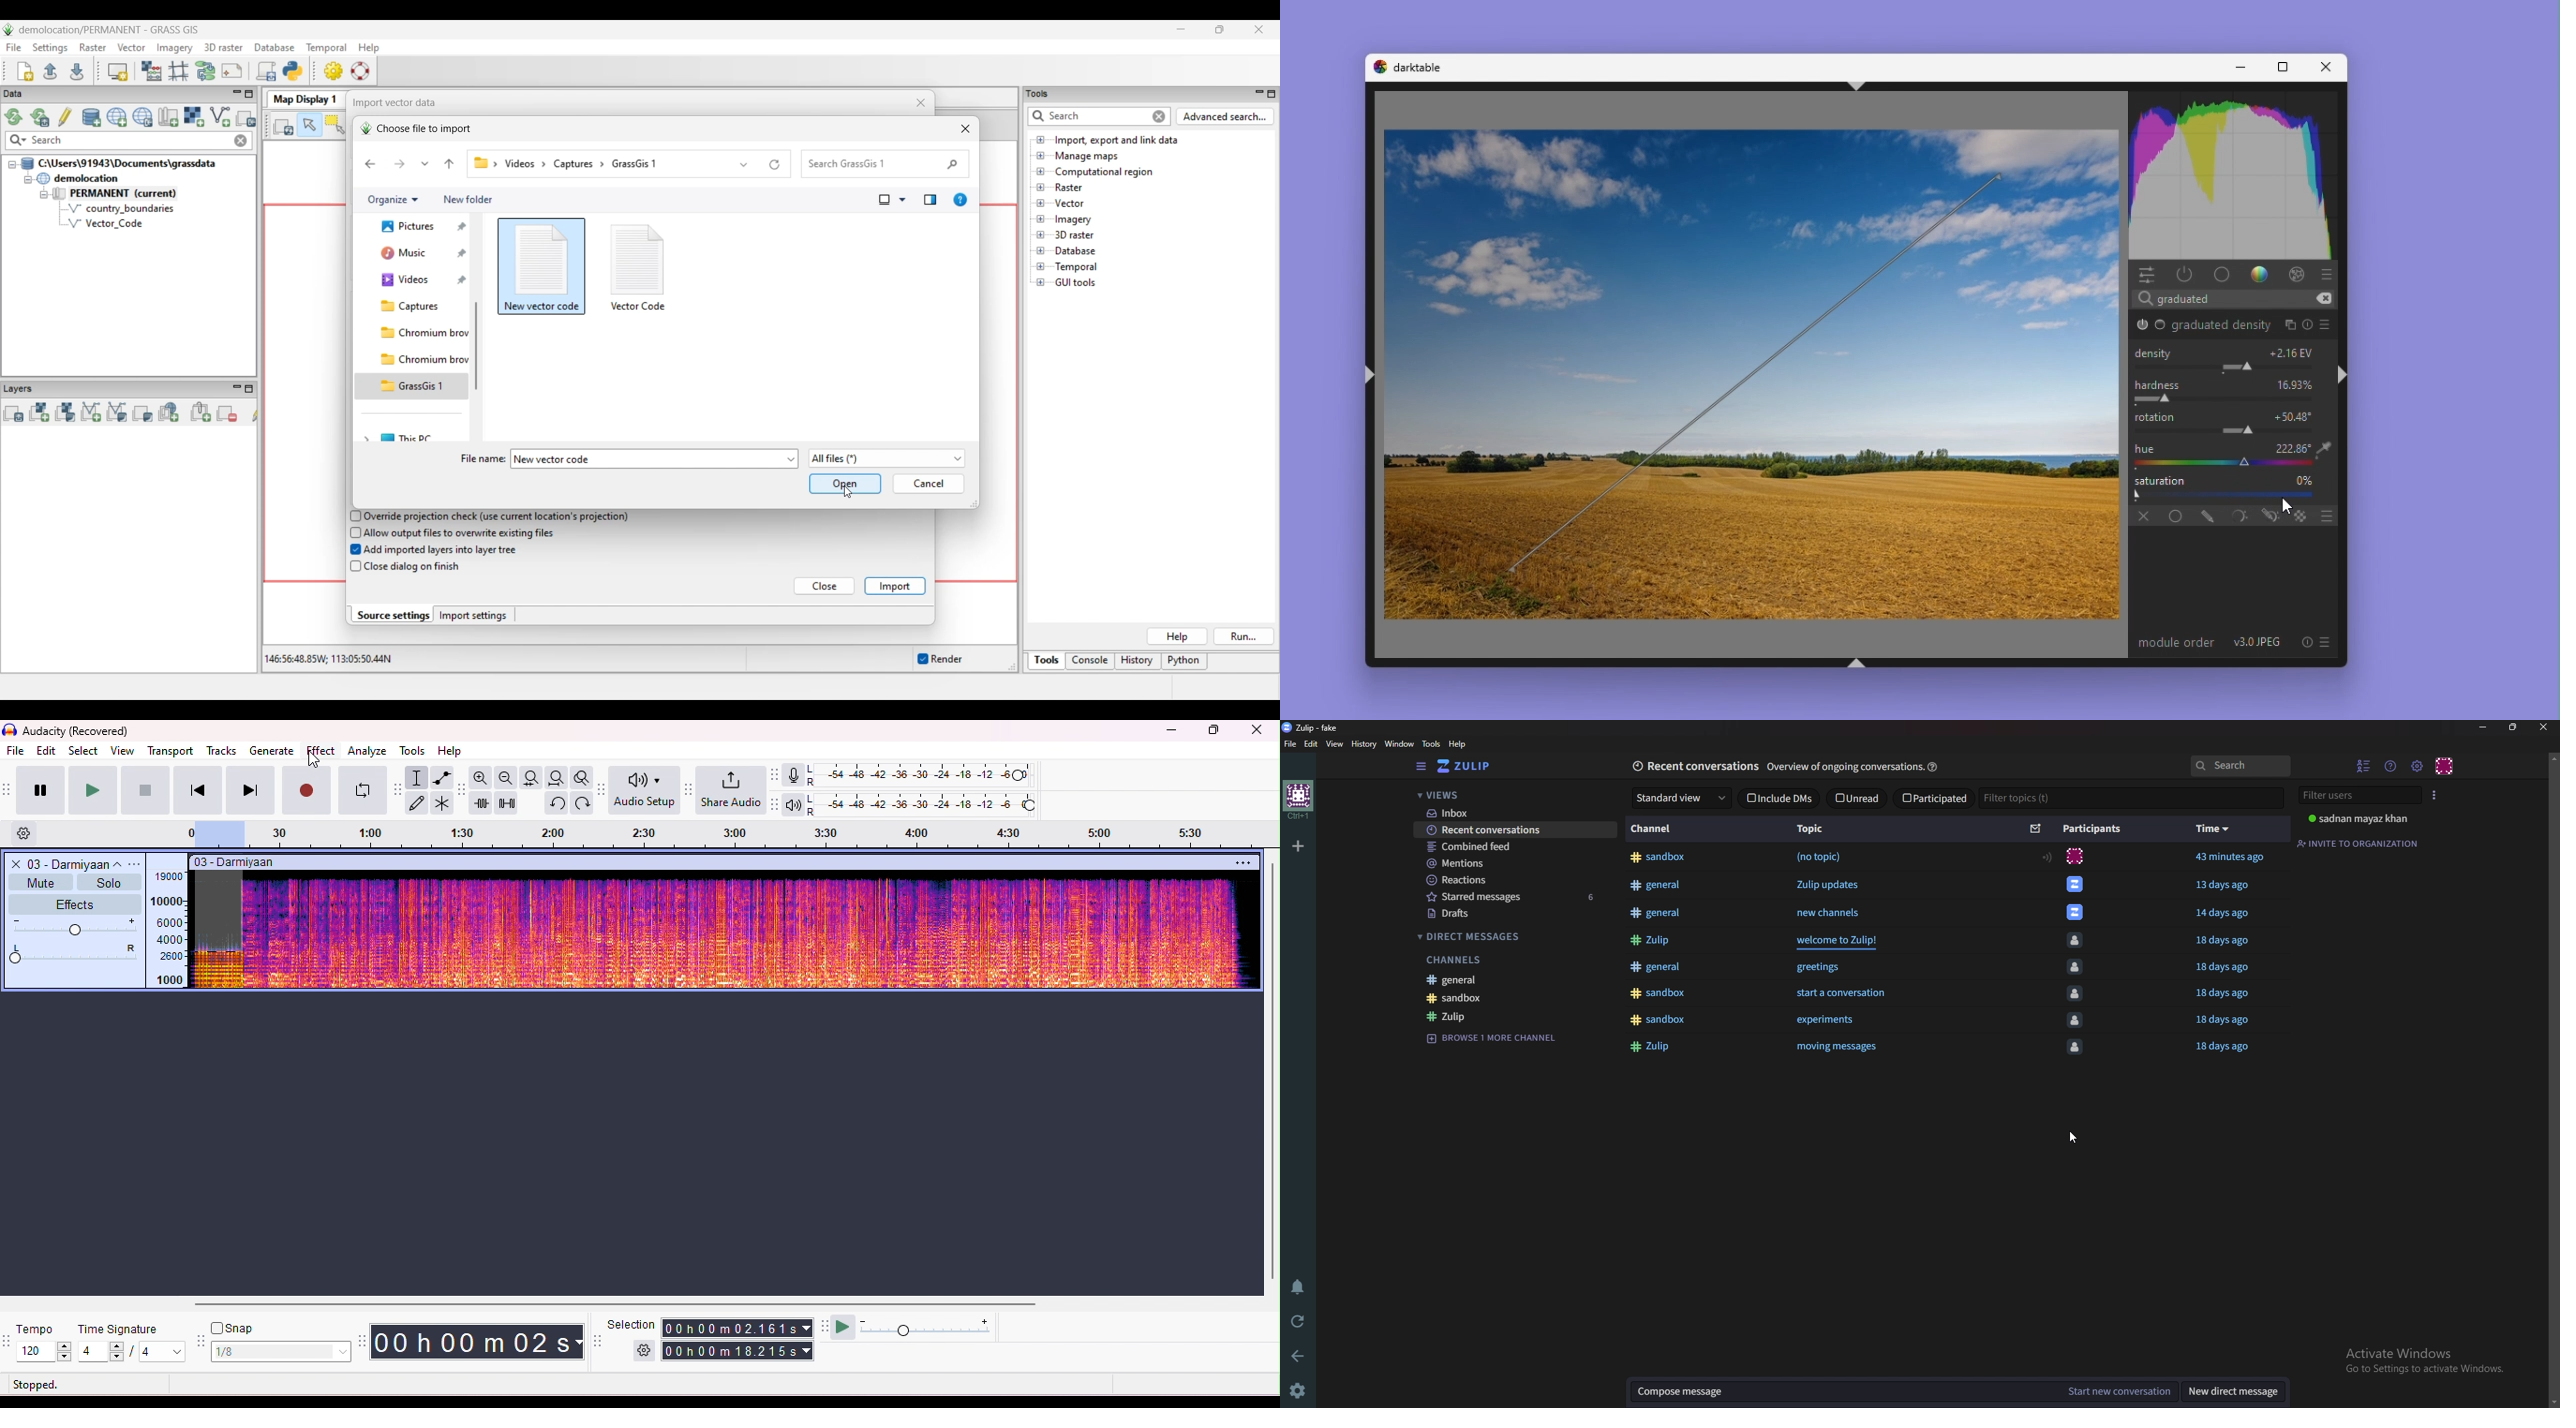 The width and height of the screenshot is (2576, 1428). Describe the element at coordinates (462, 789) in the screenshot. I see `edit toolbar` at that location.